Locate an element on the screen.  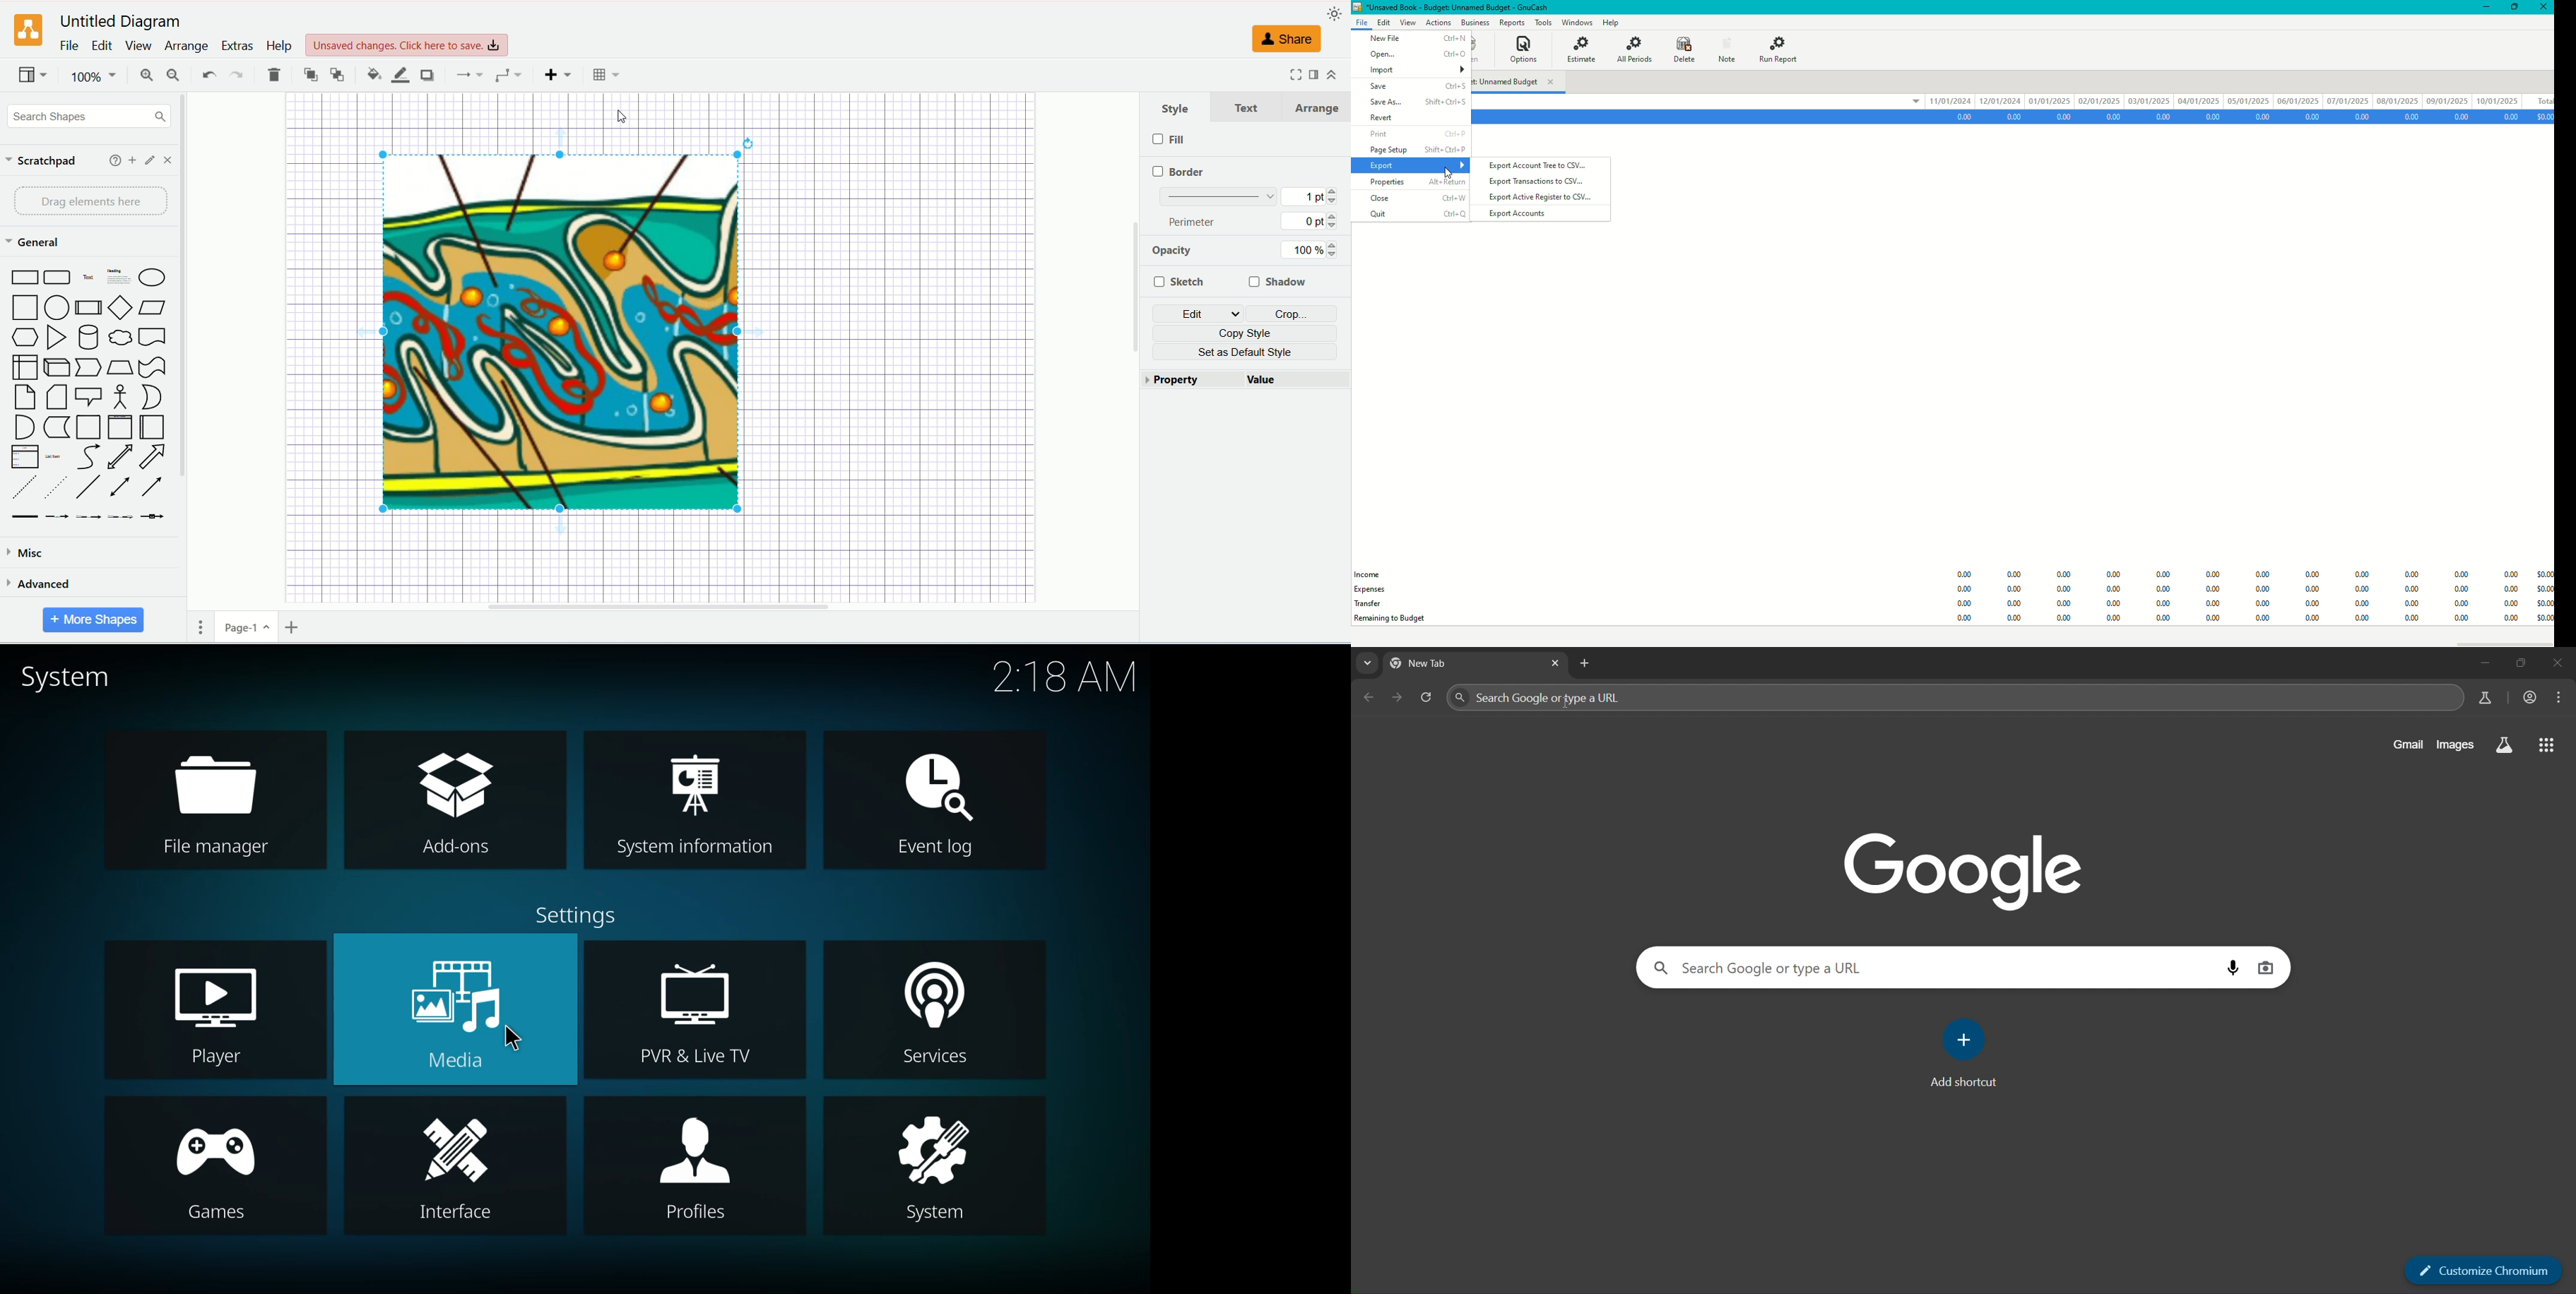
opacity is located at coordinates (1173, 252).